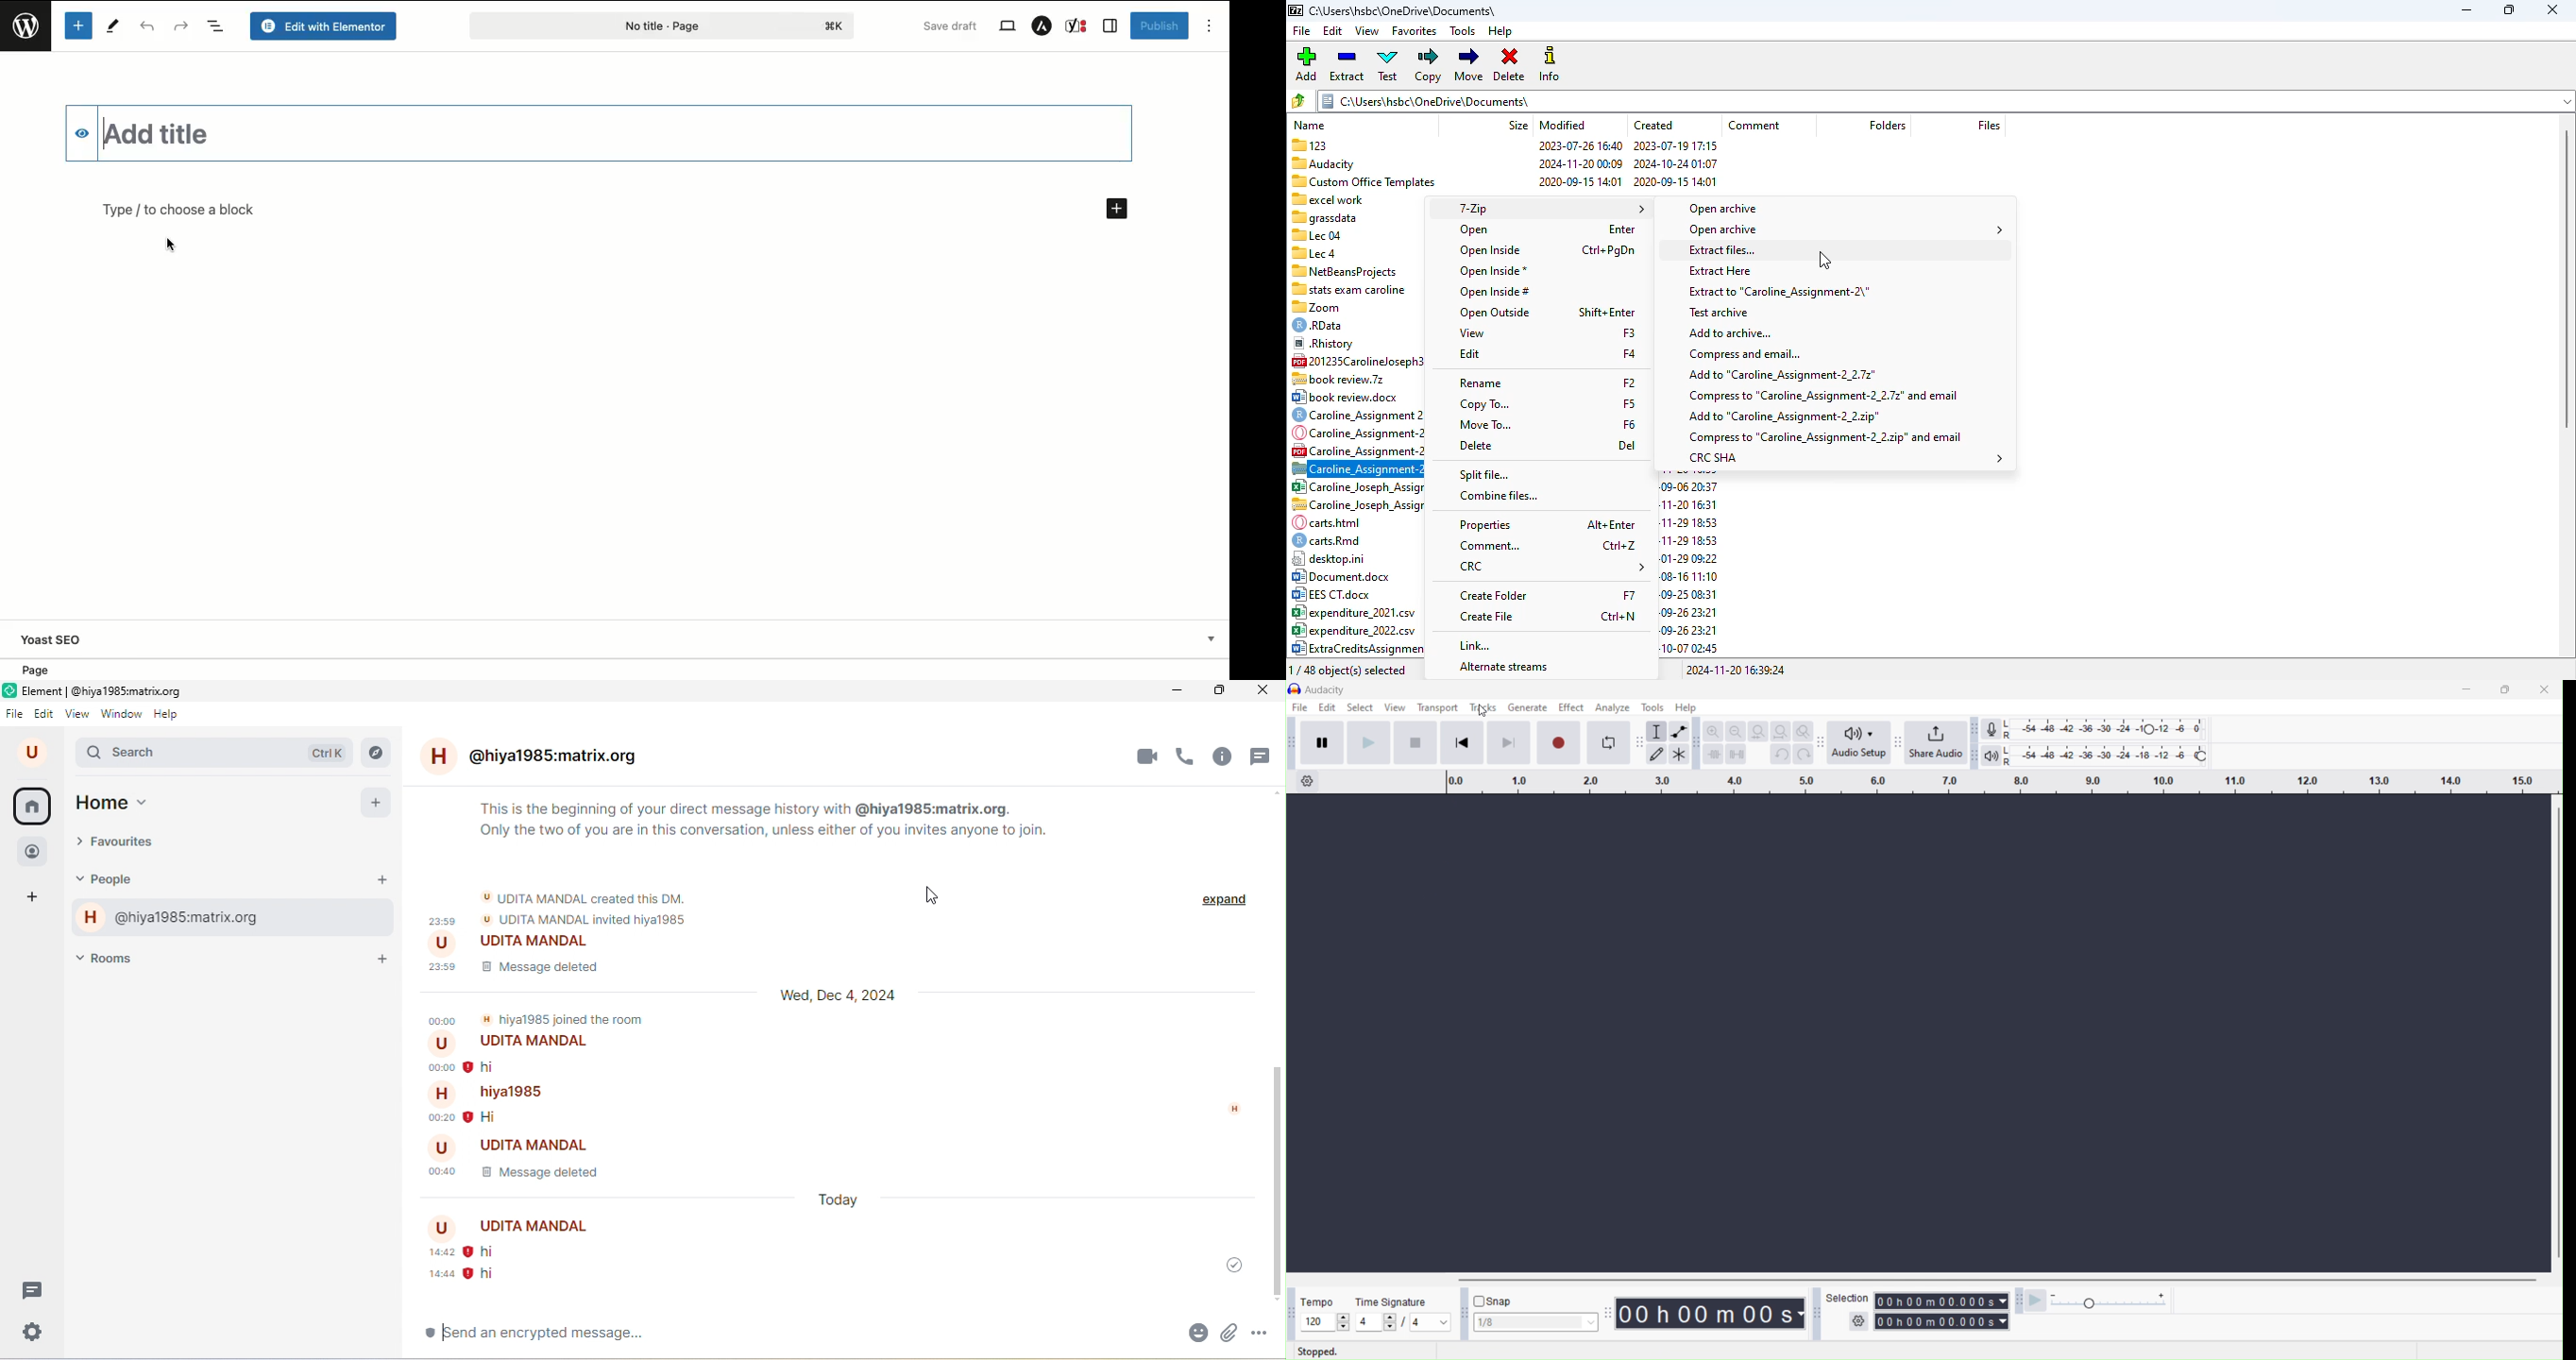 The height and width of the screenshot is (1372, 2576). I want to click on home, so click(32, 806).